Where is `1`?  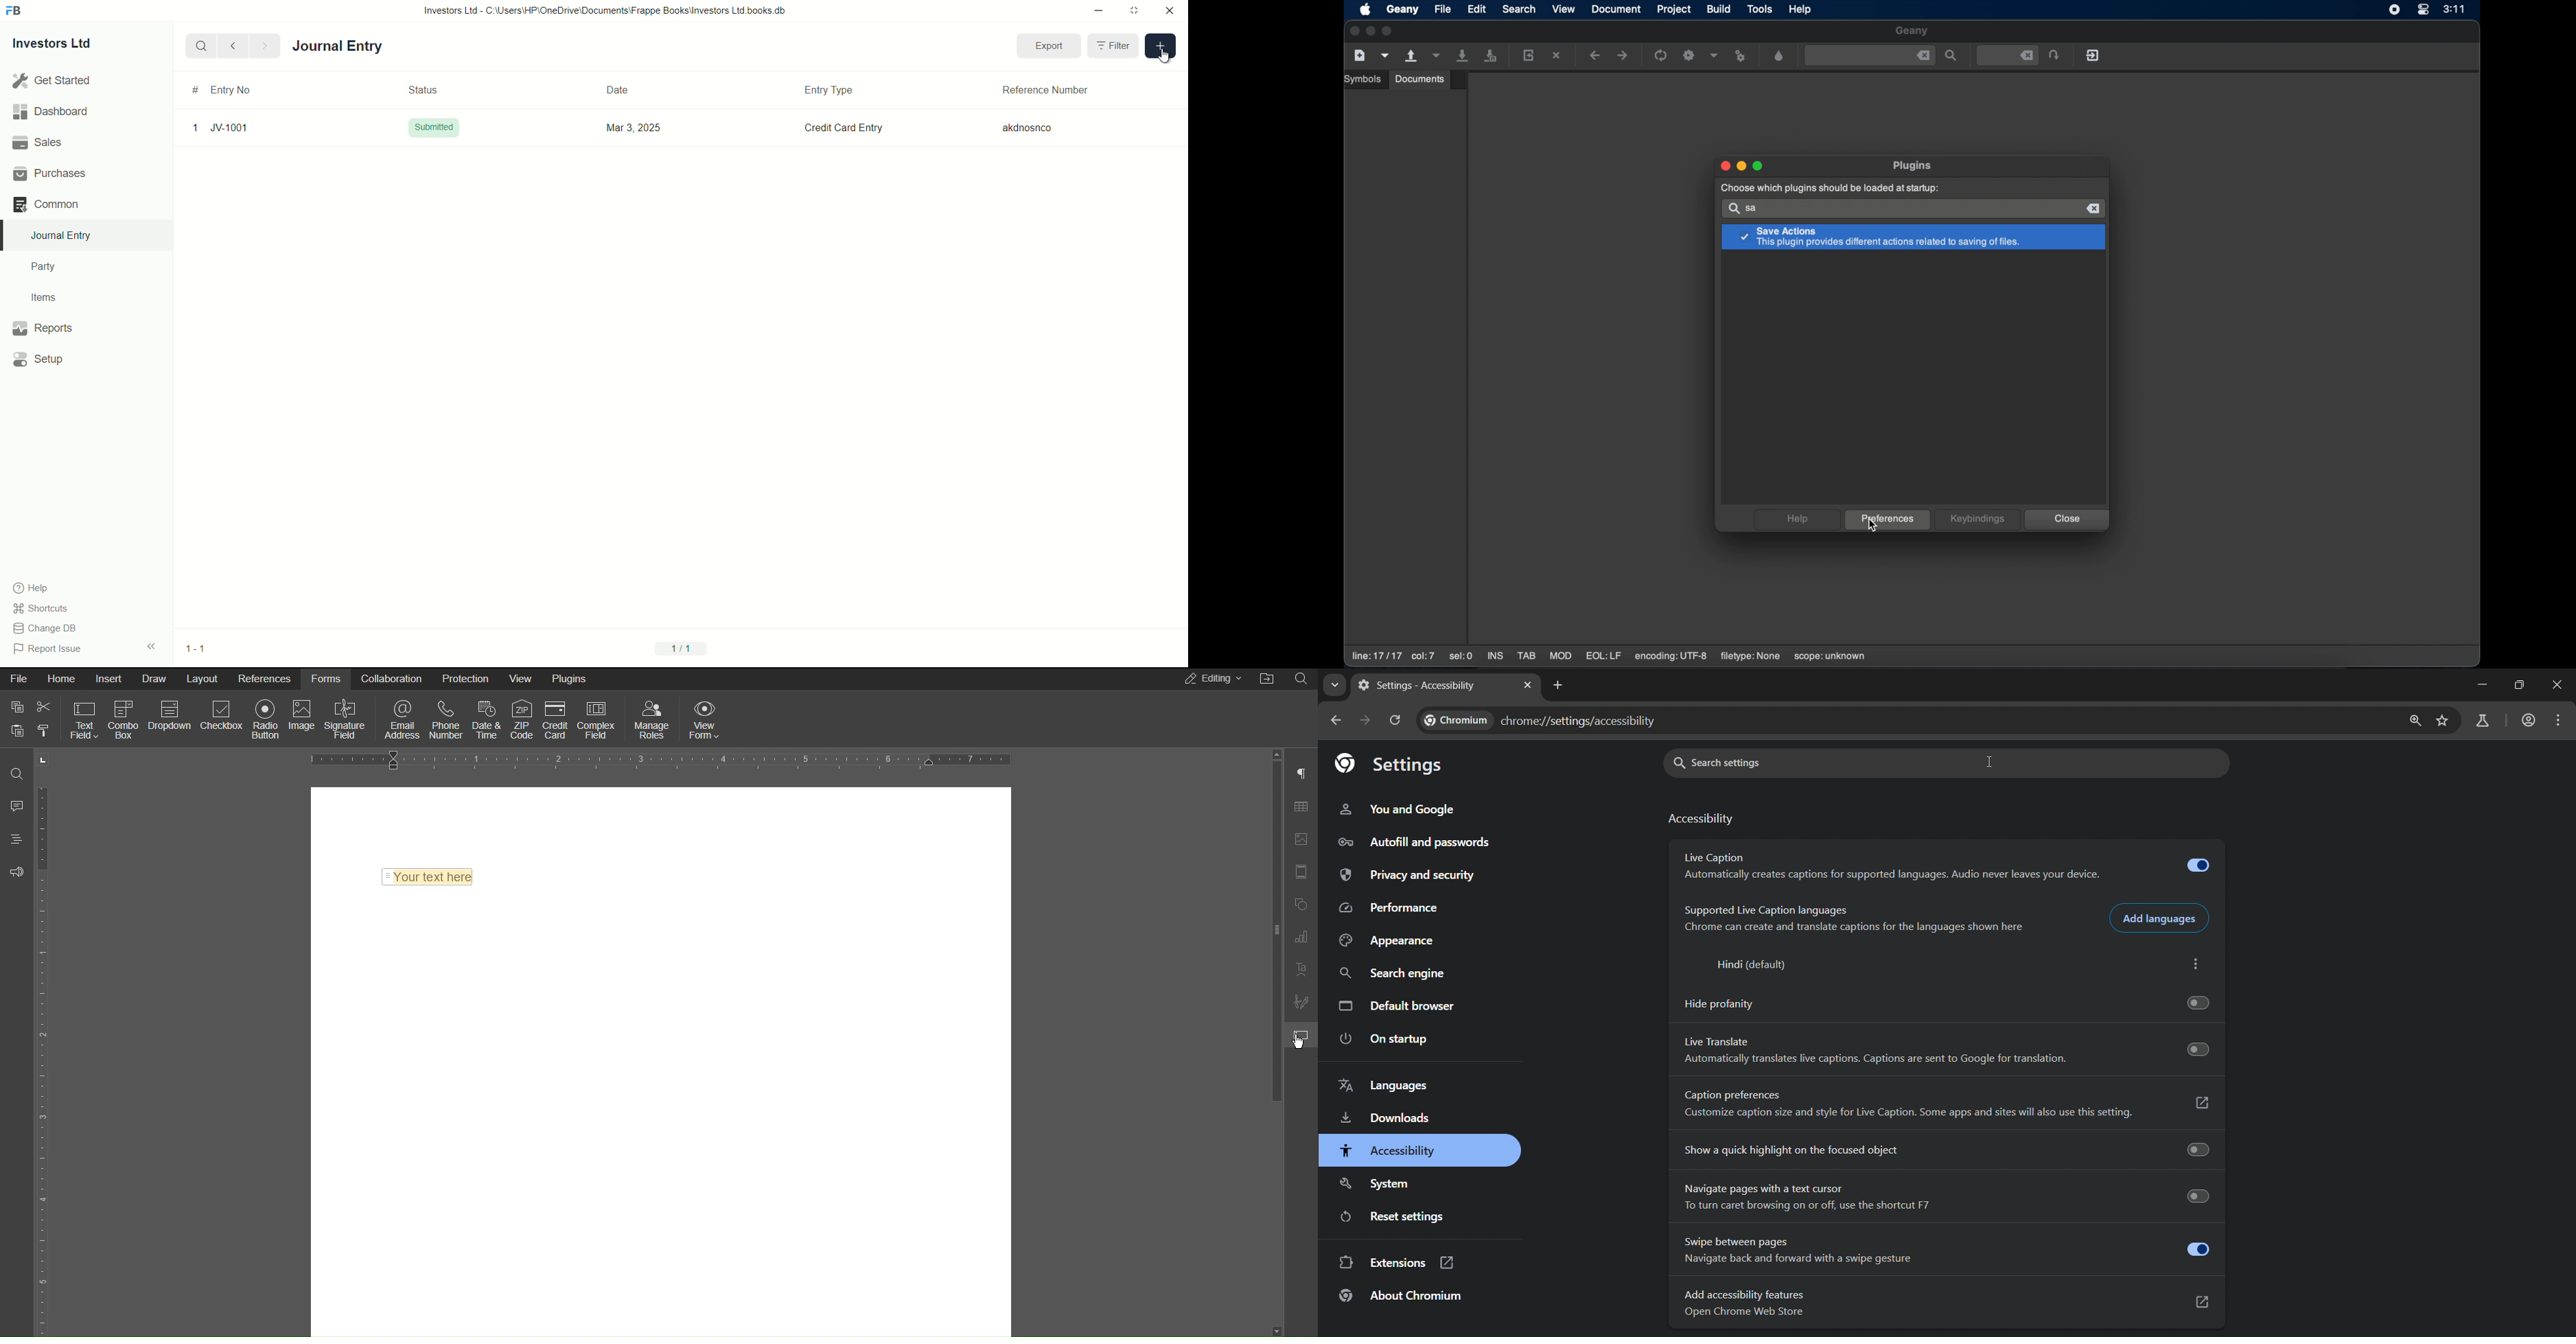
1 is located at coordinates (191, 128).